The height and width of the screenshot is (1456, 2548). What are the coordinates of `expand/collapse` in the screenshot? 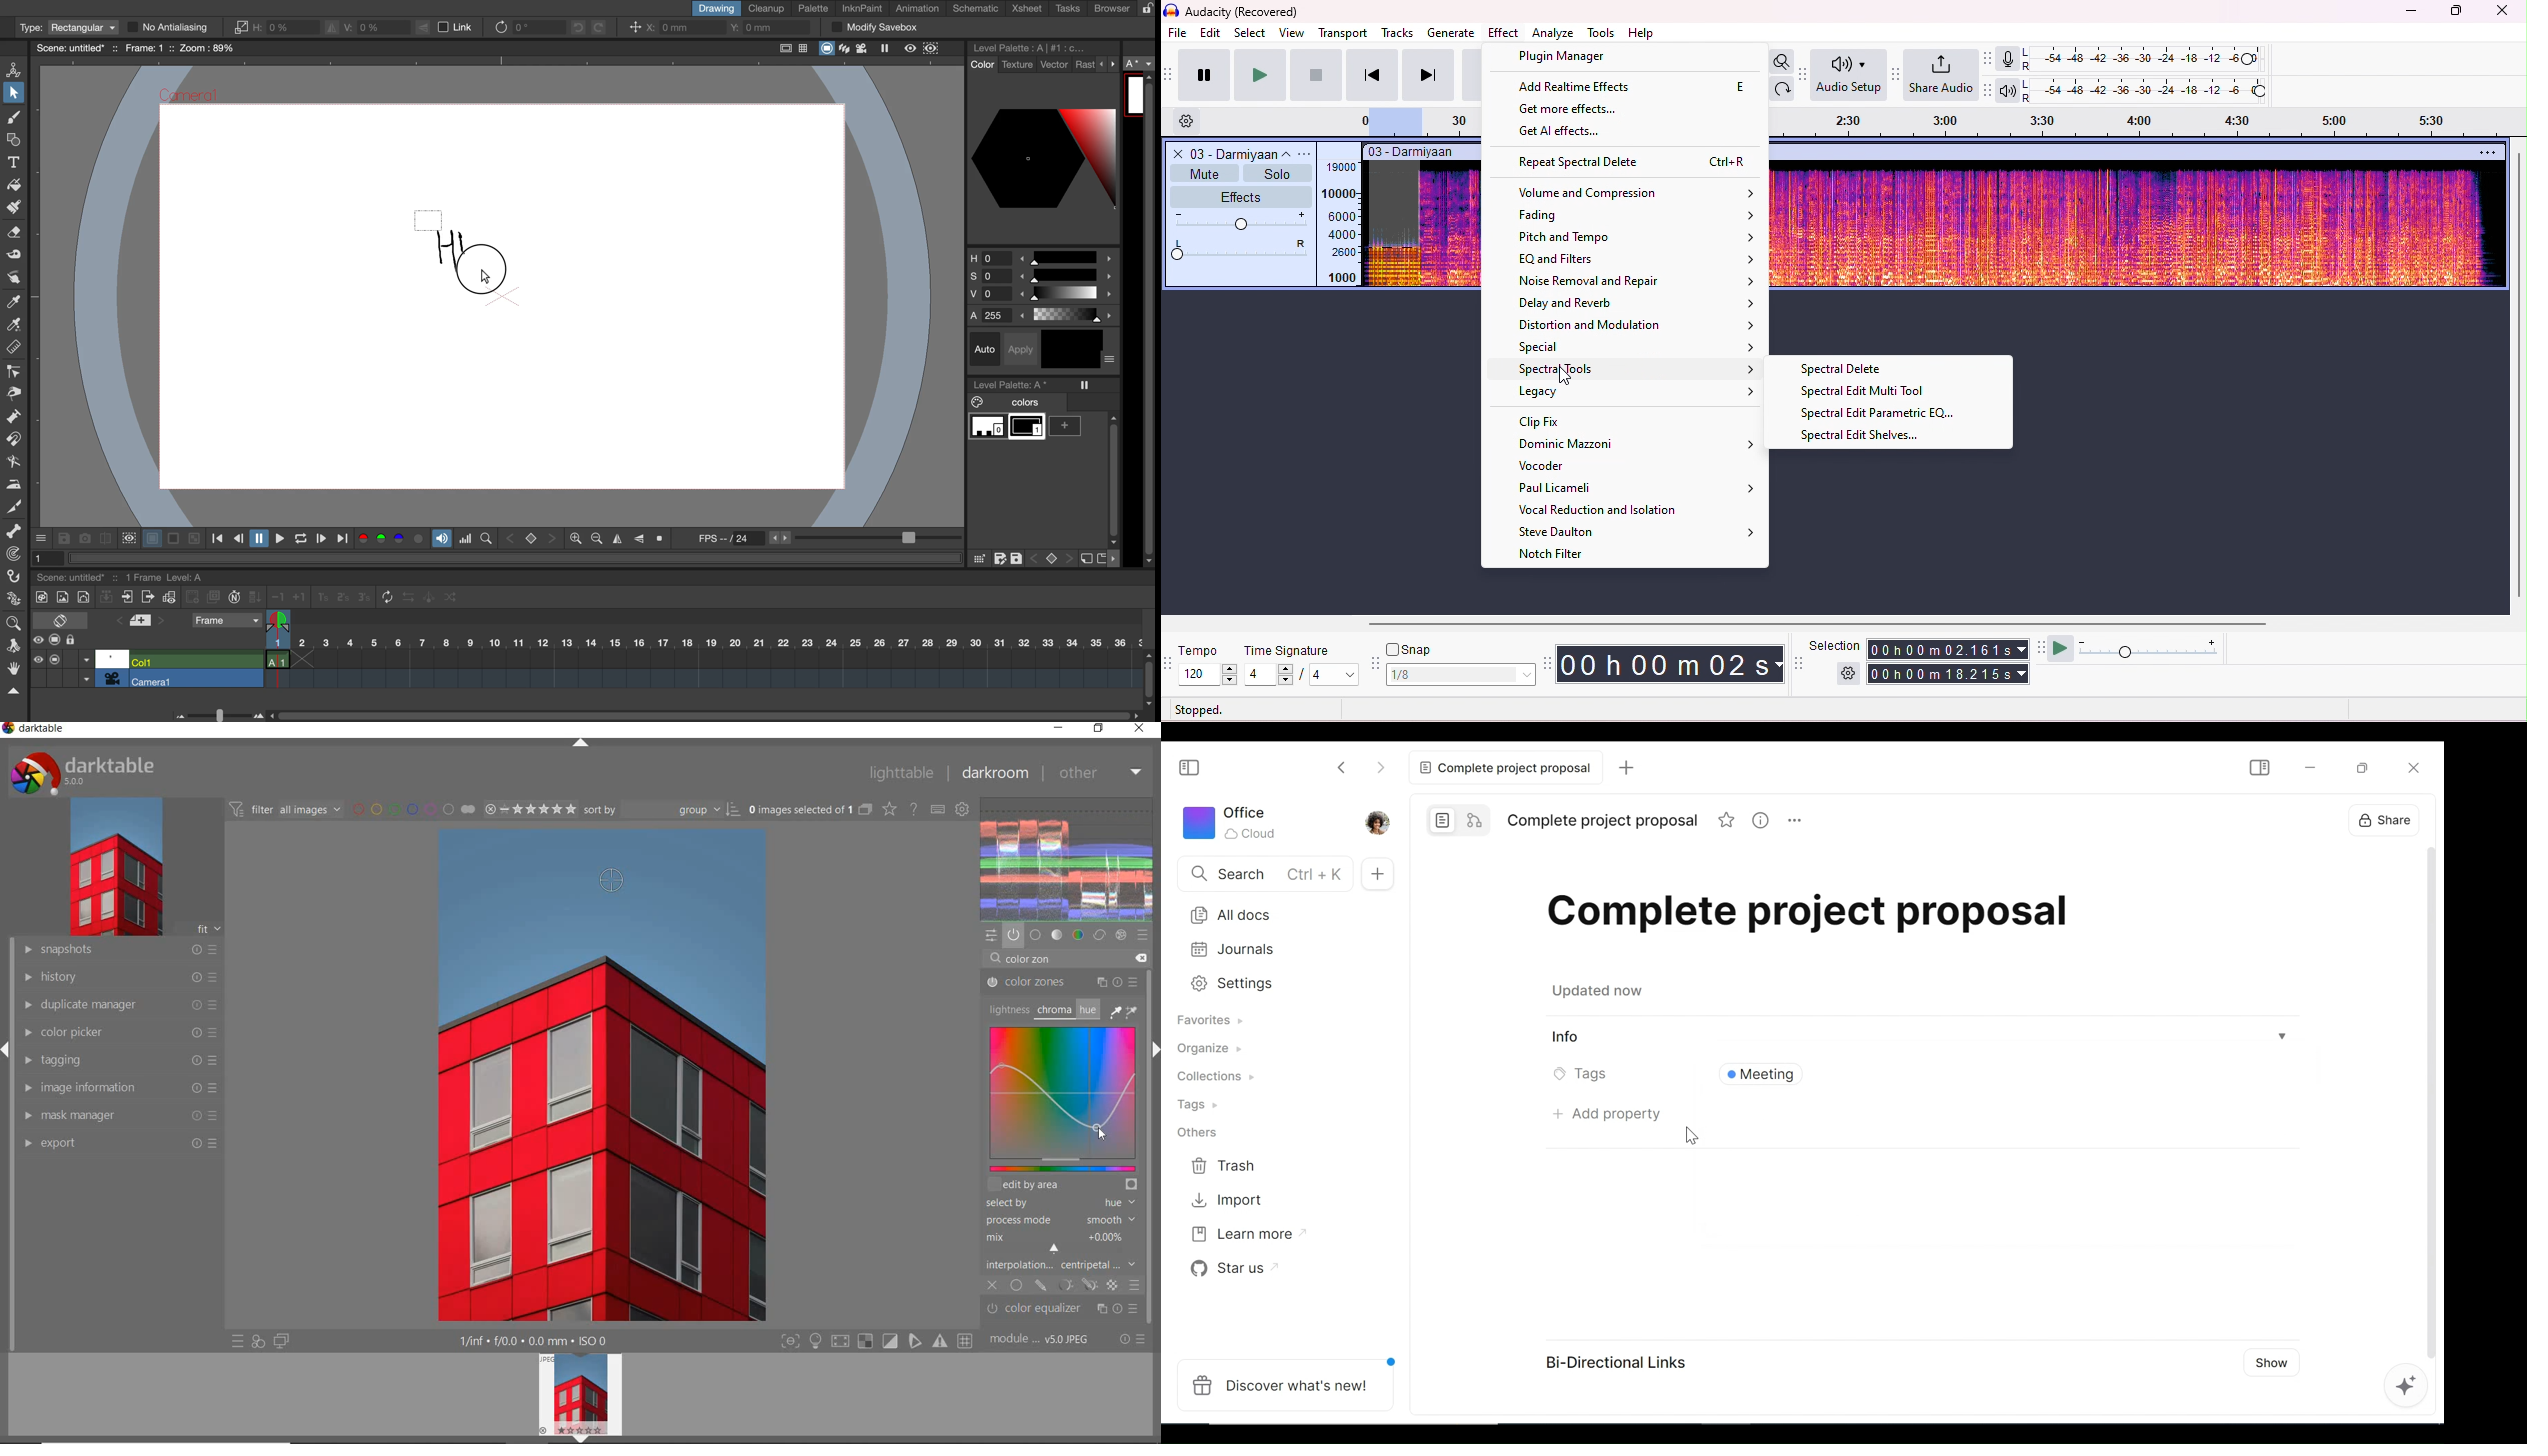 It's located at (7, 1051).